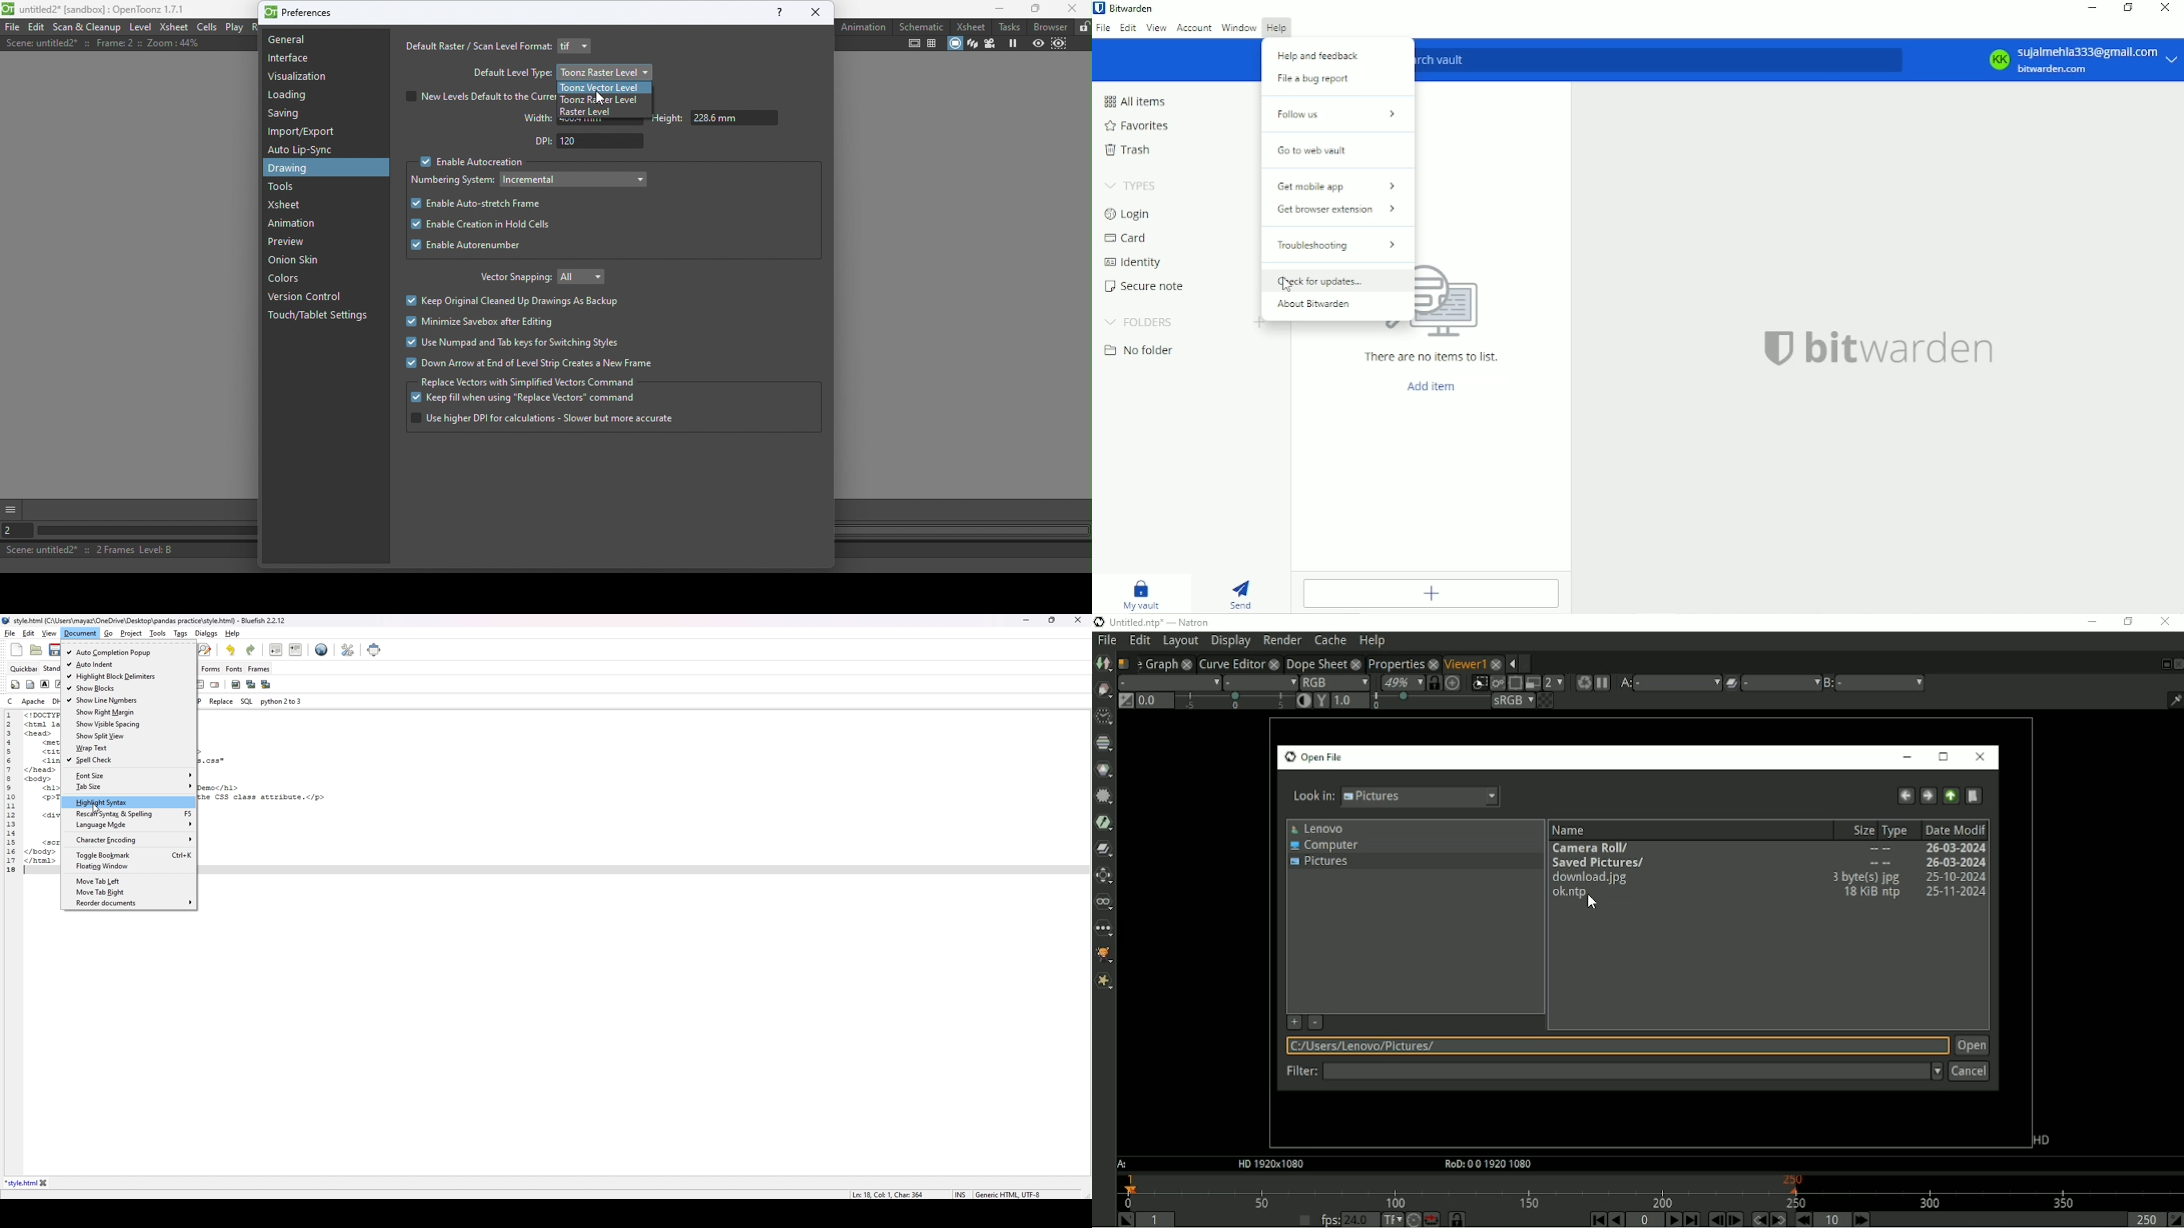  I want to click on auto completion popup, so click(129, 653).